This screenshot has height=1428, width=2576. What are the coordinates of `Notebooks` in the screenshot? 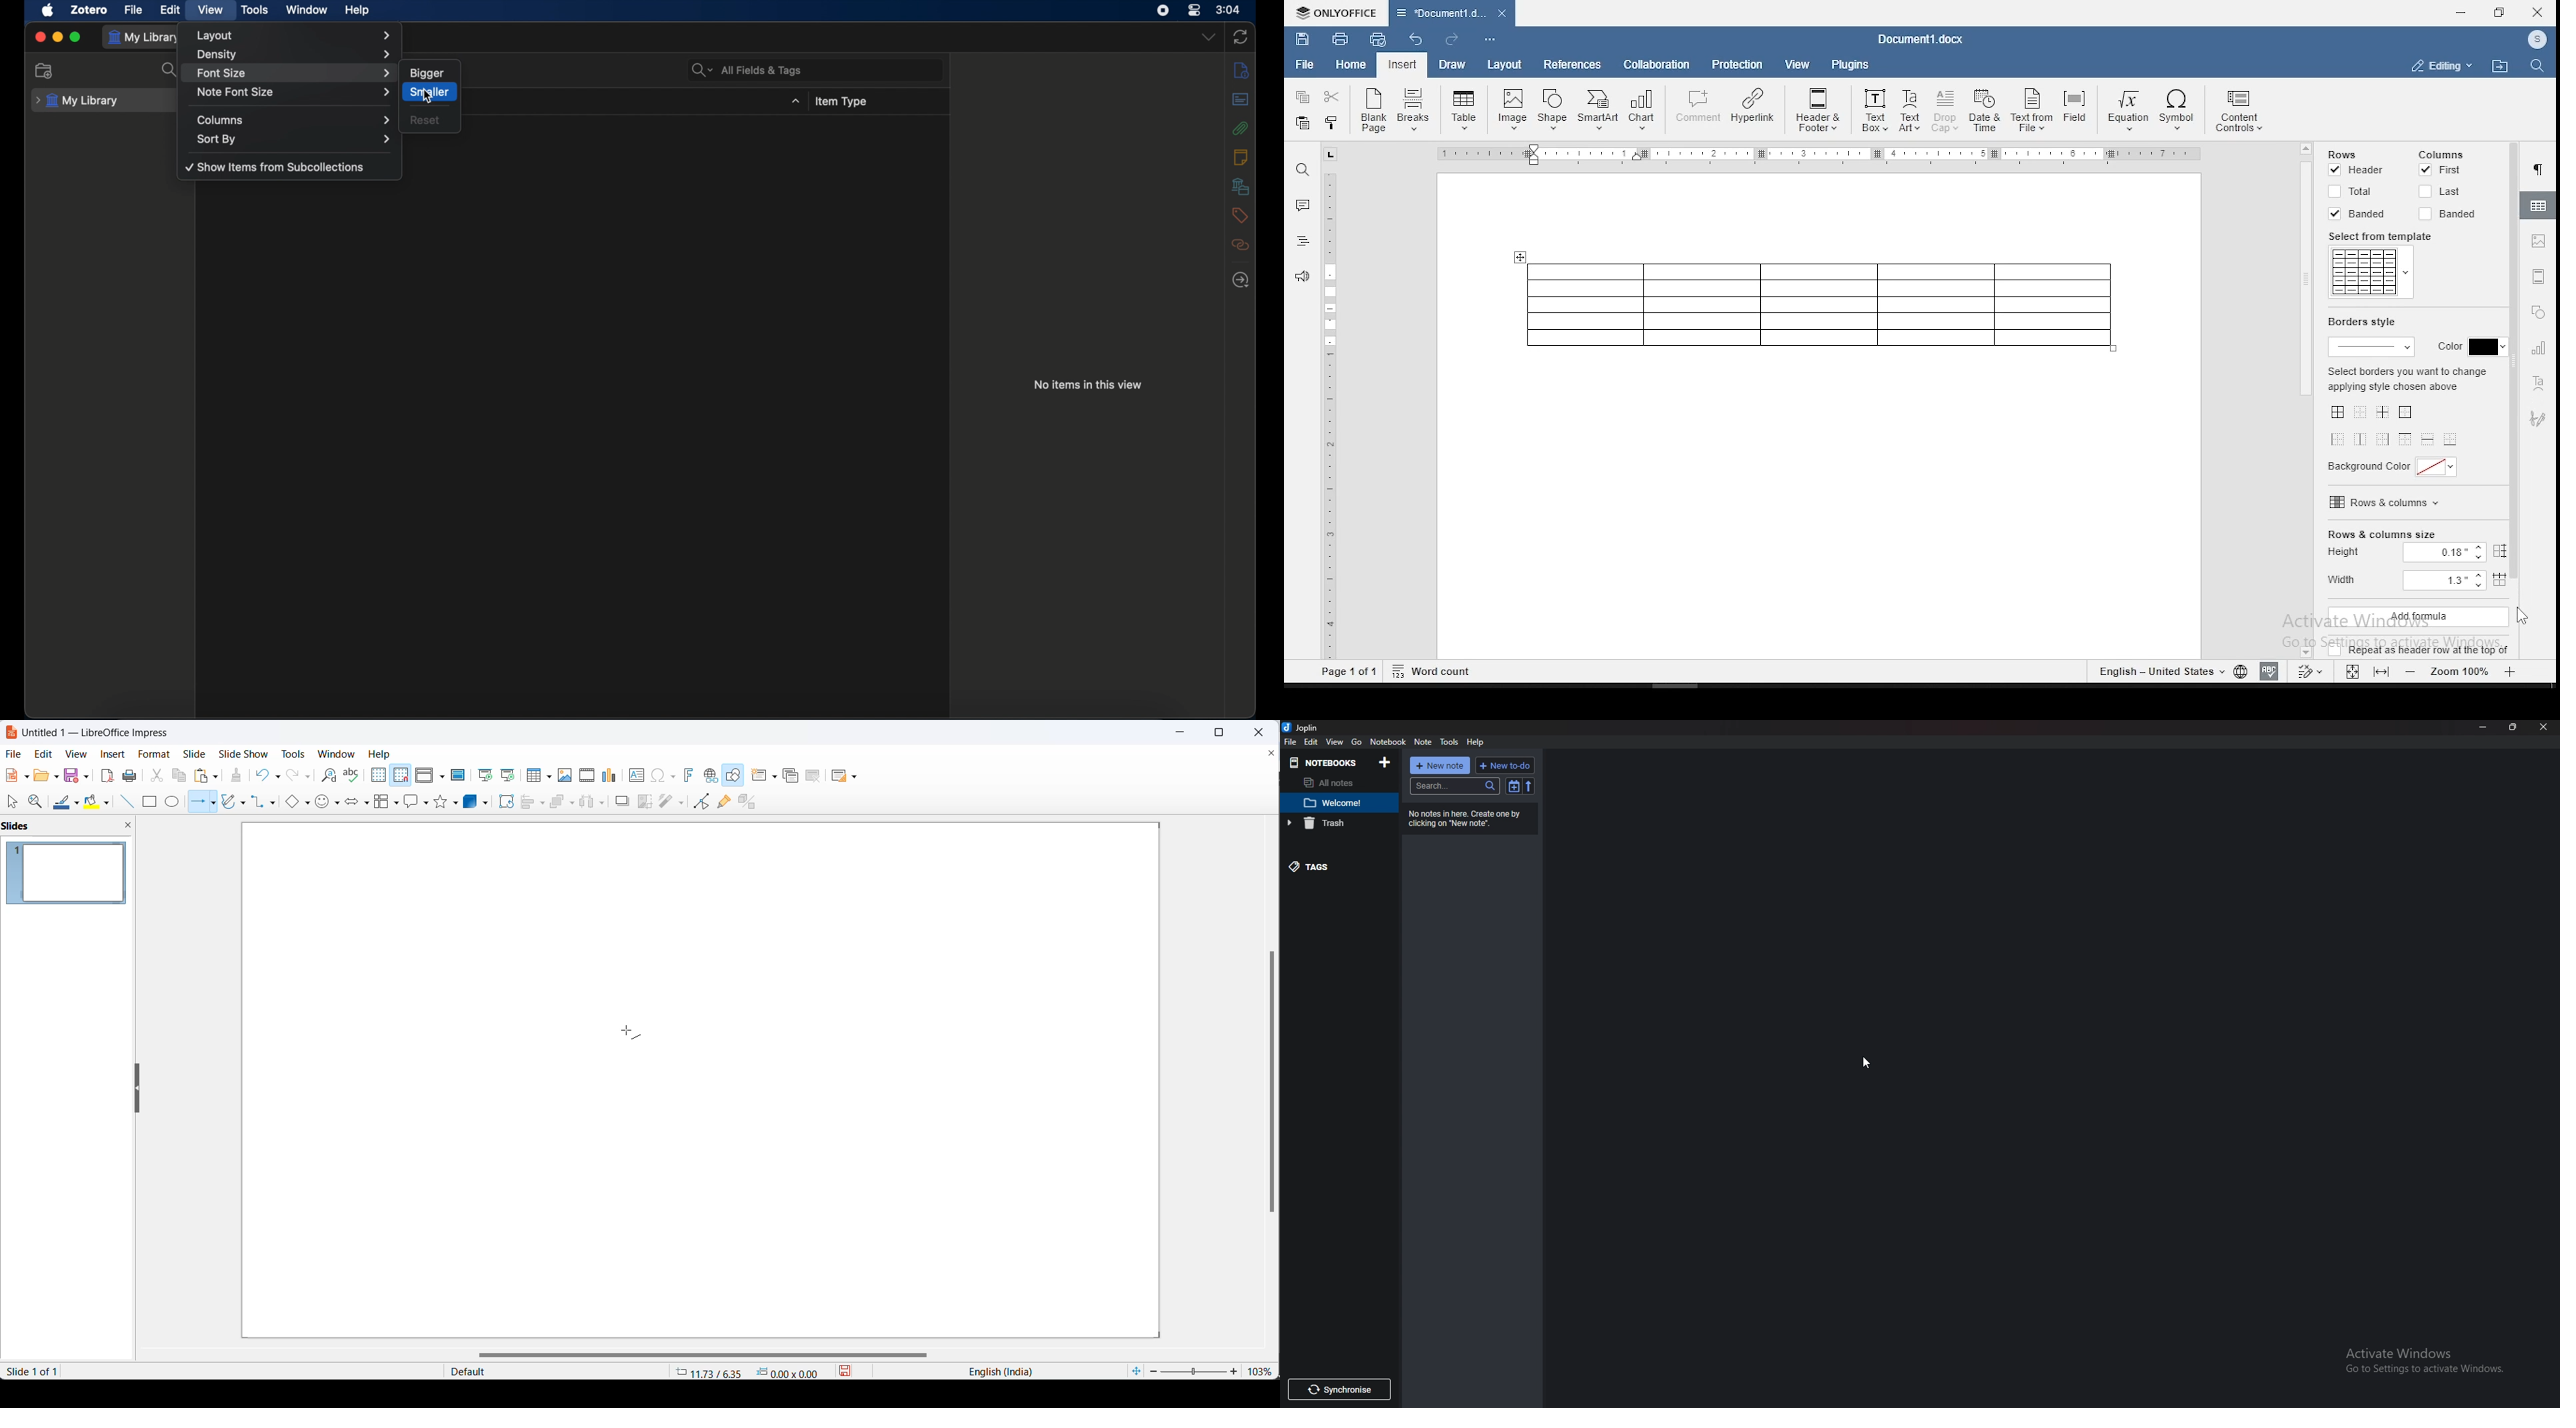 It's located at (1326, 761).